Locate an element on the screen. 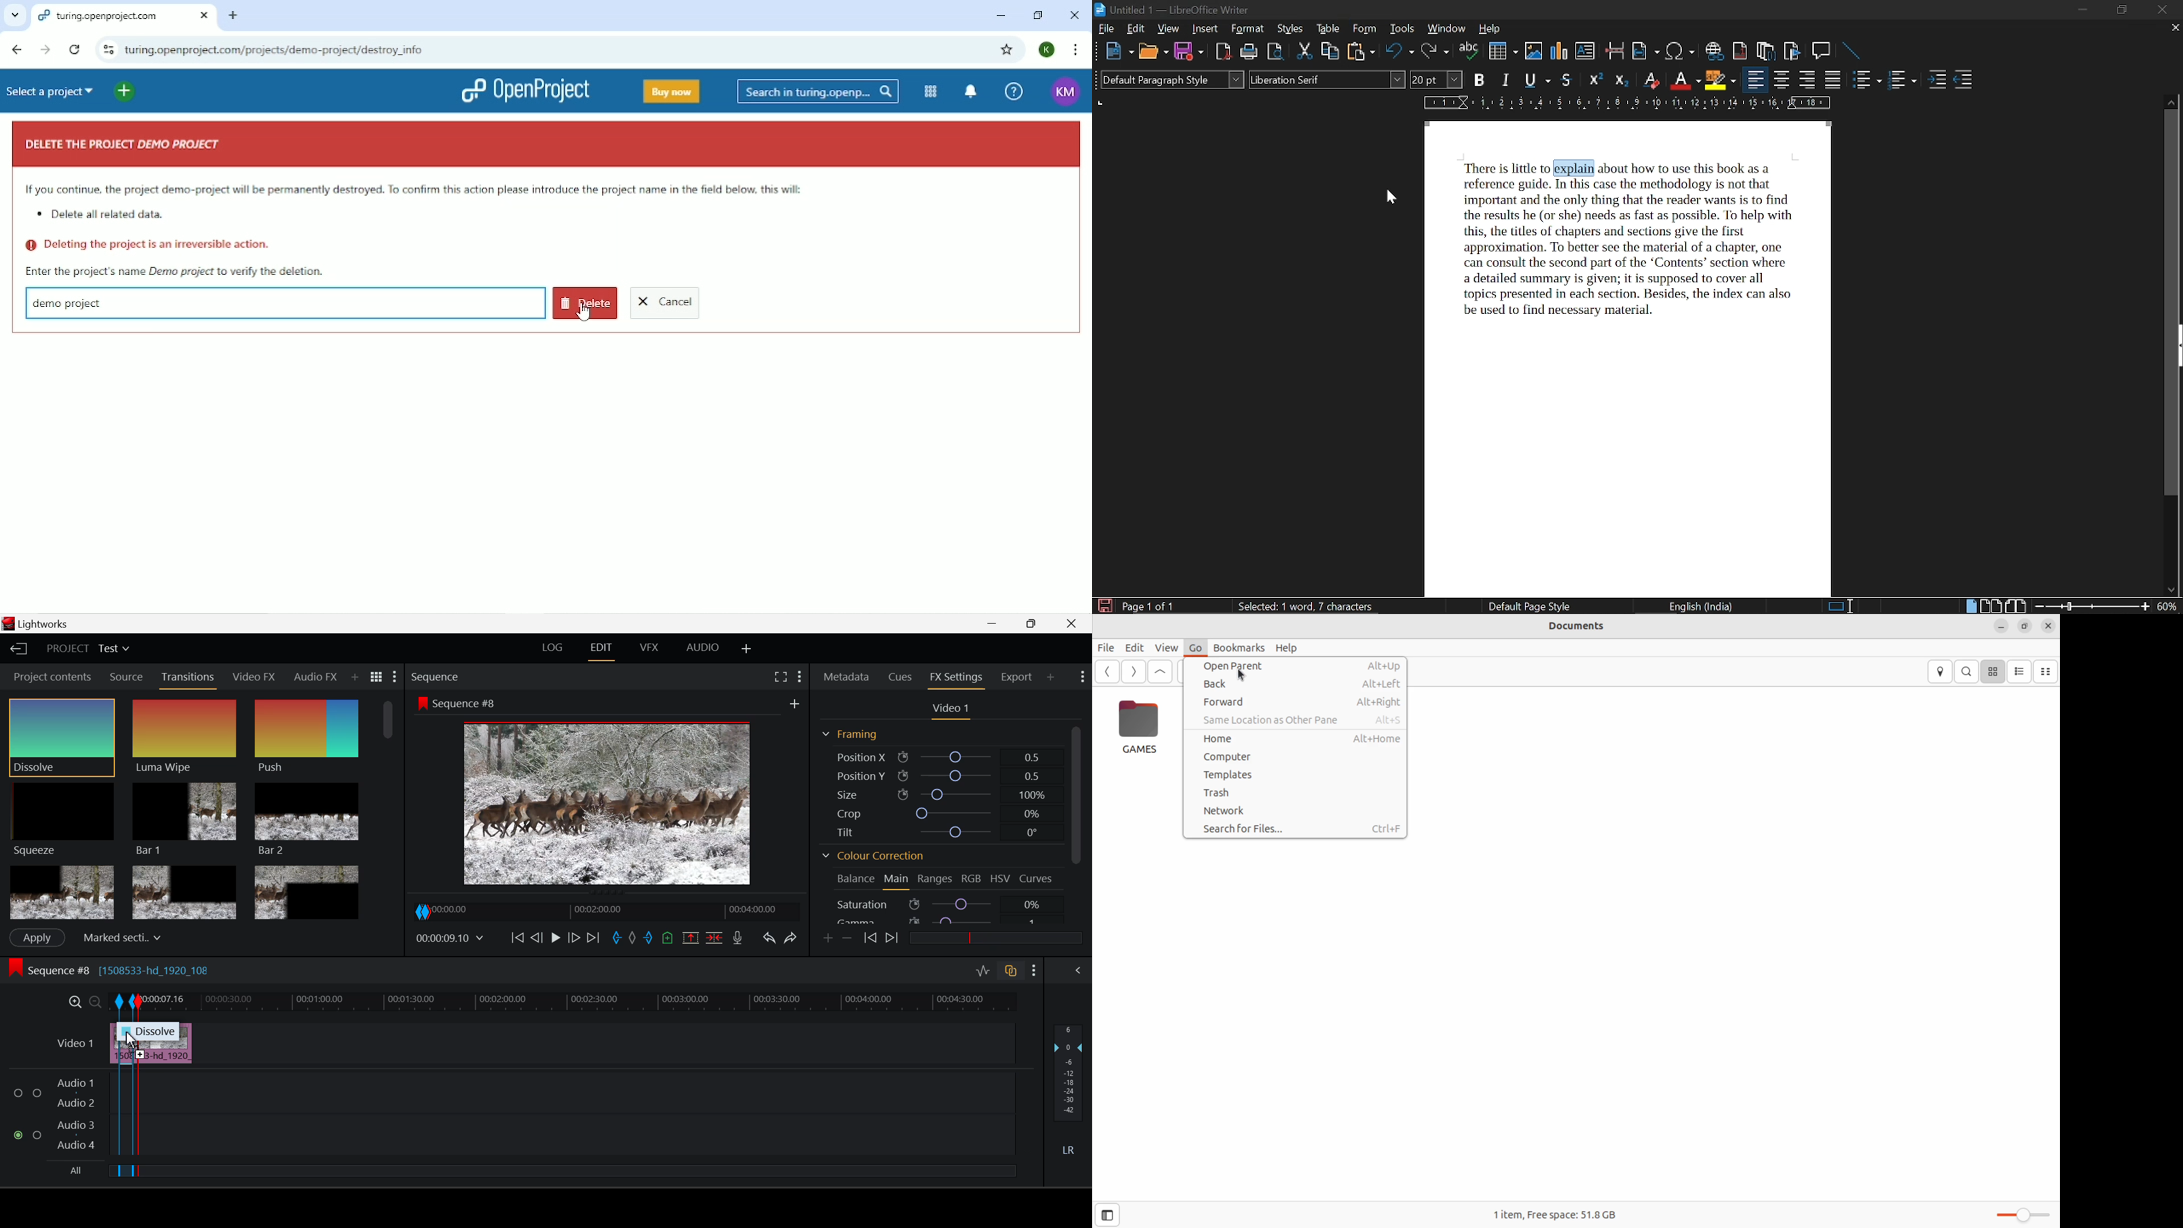 This screenshot has height=1232, width=2184. Project Timeline is located at coordinates (579, 1001).